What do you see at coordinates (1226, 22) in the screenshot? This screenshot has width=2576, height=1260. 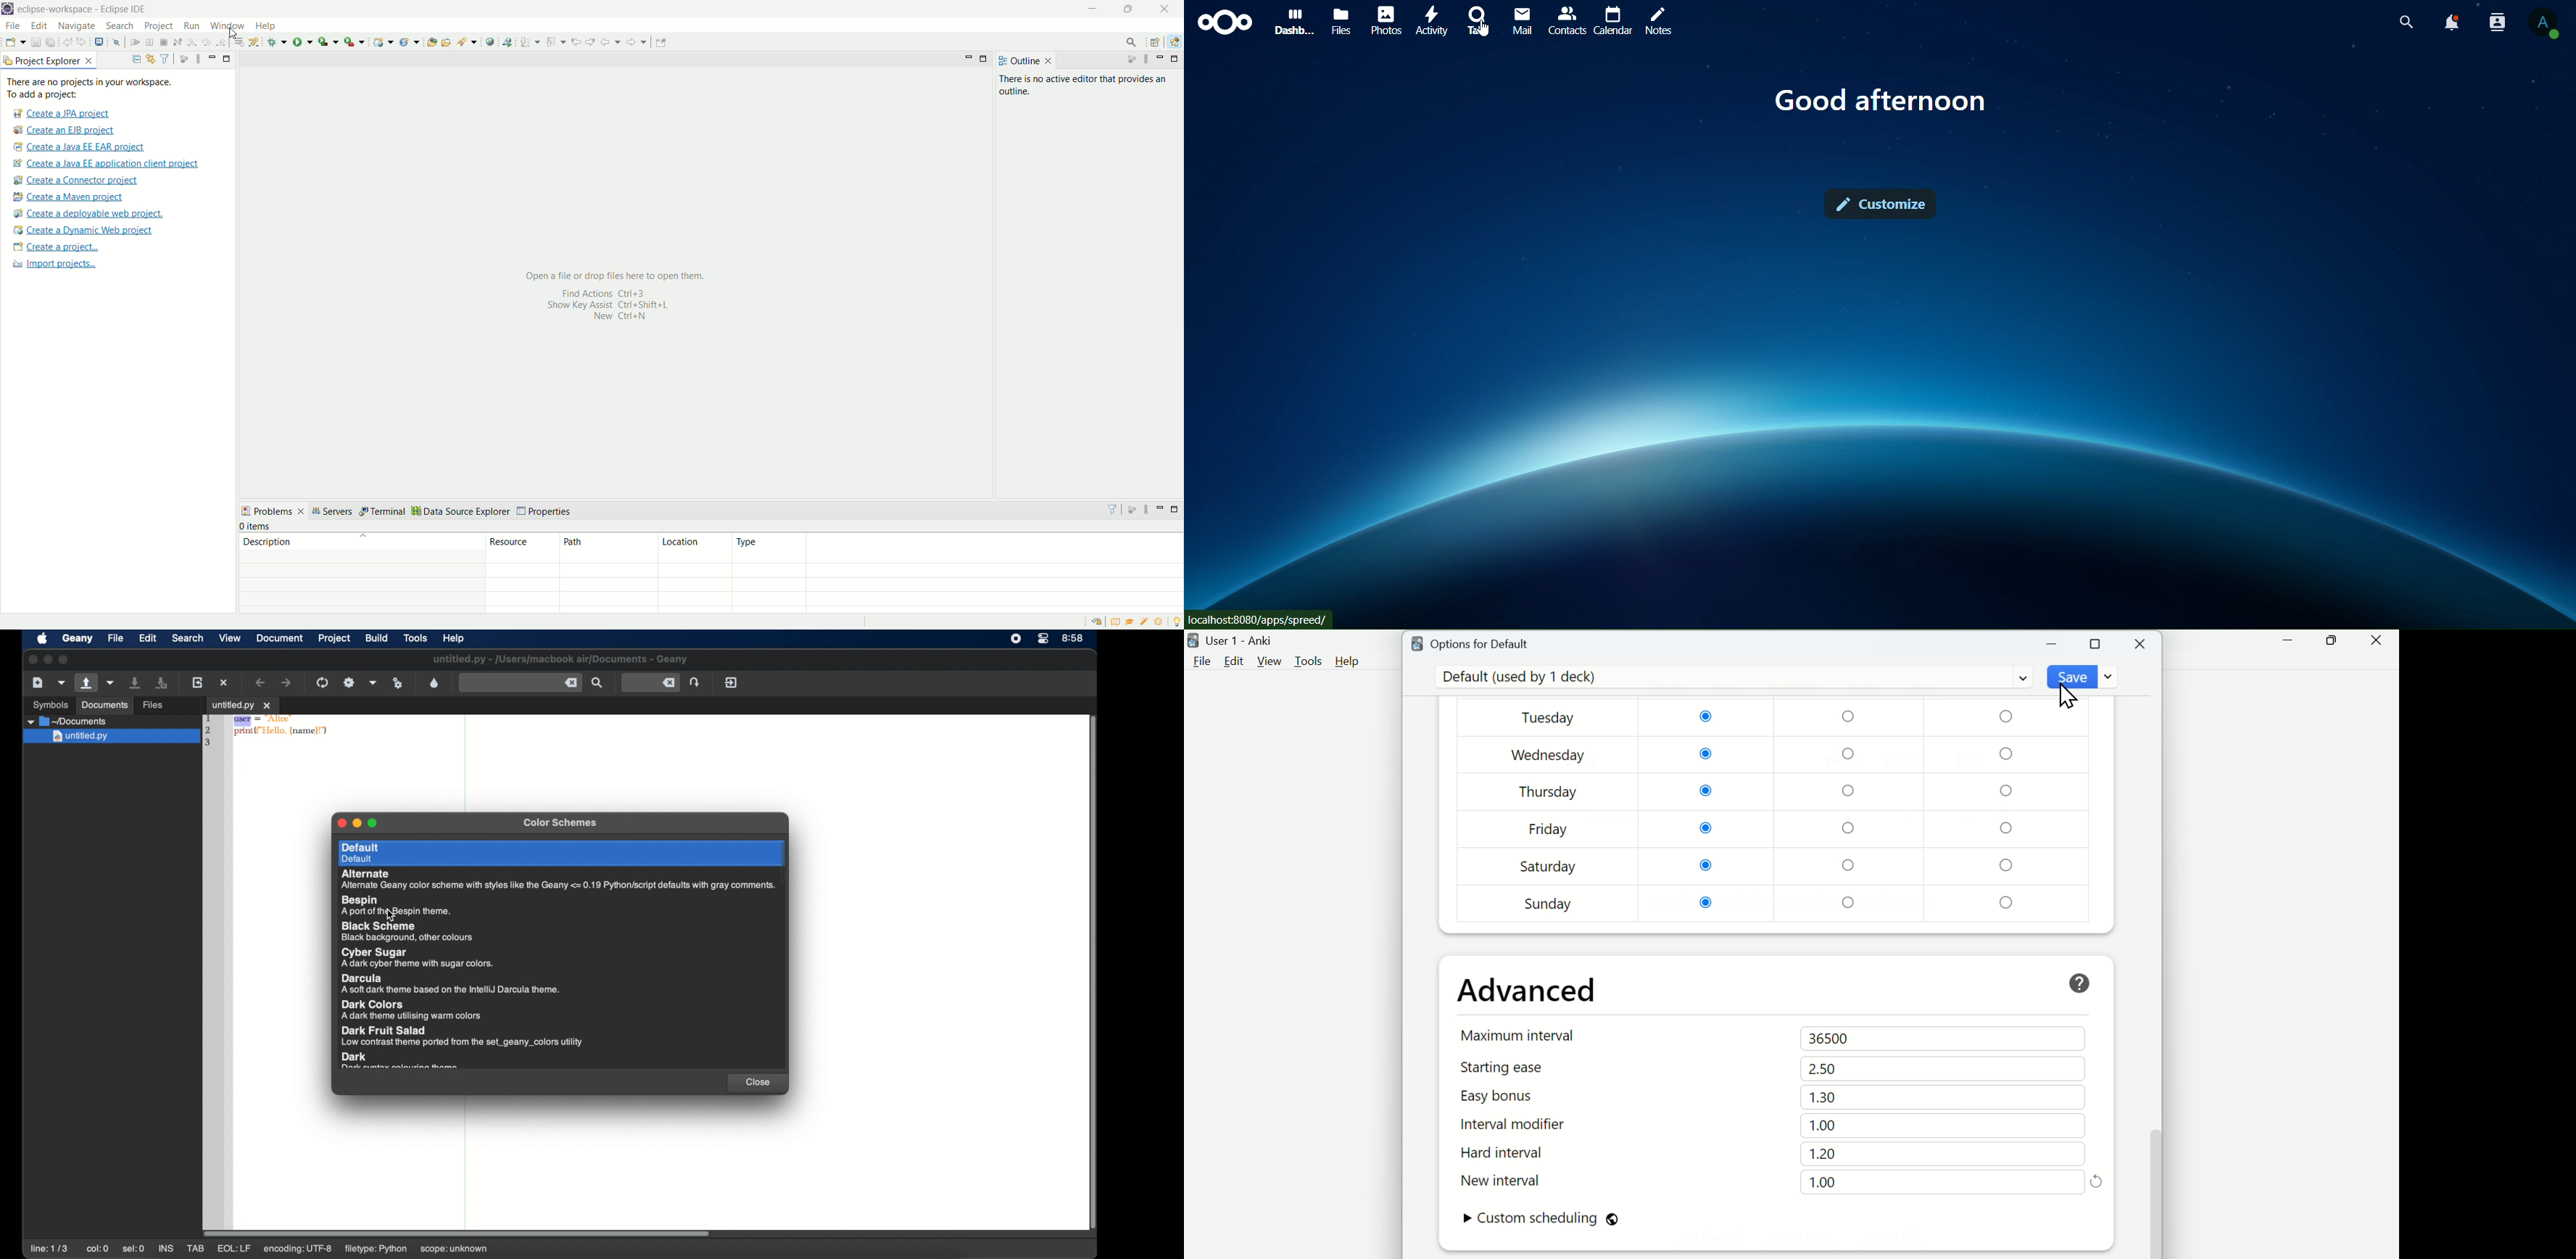 I see `logo` at bounding box center [1226, 22].